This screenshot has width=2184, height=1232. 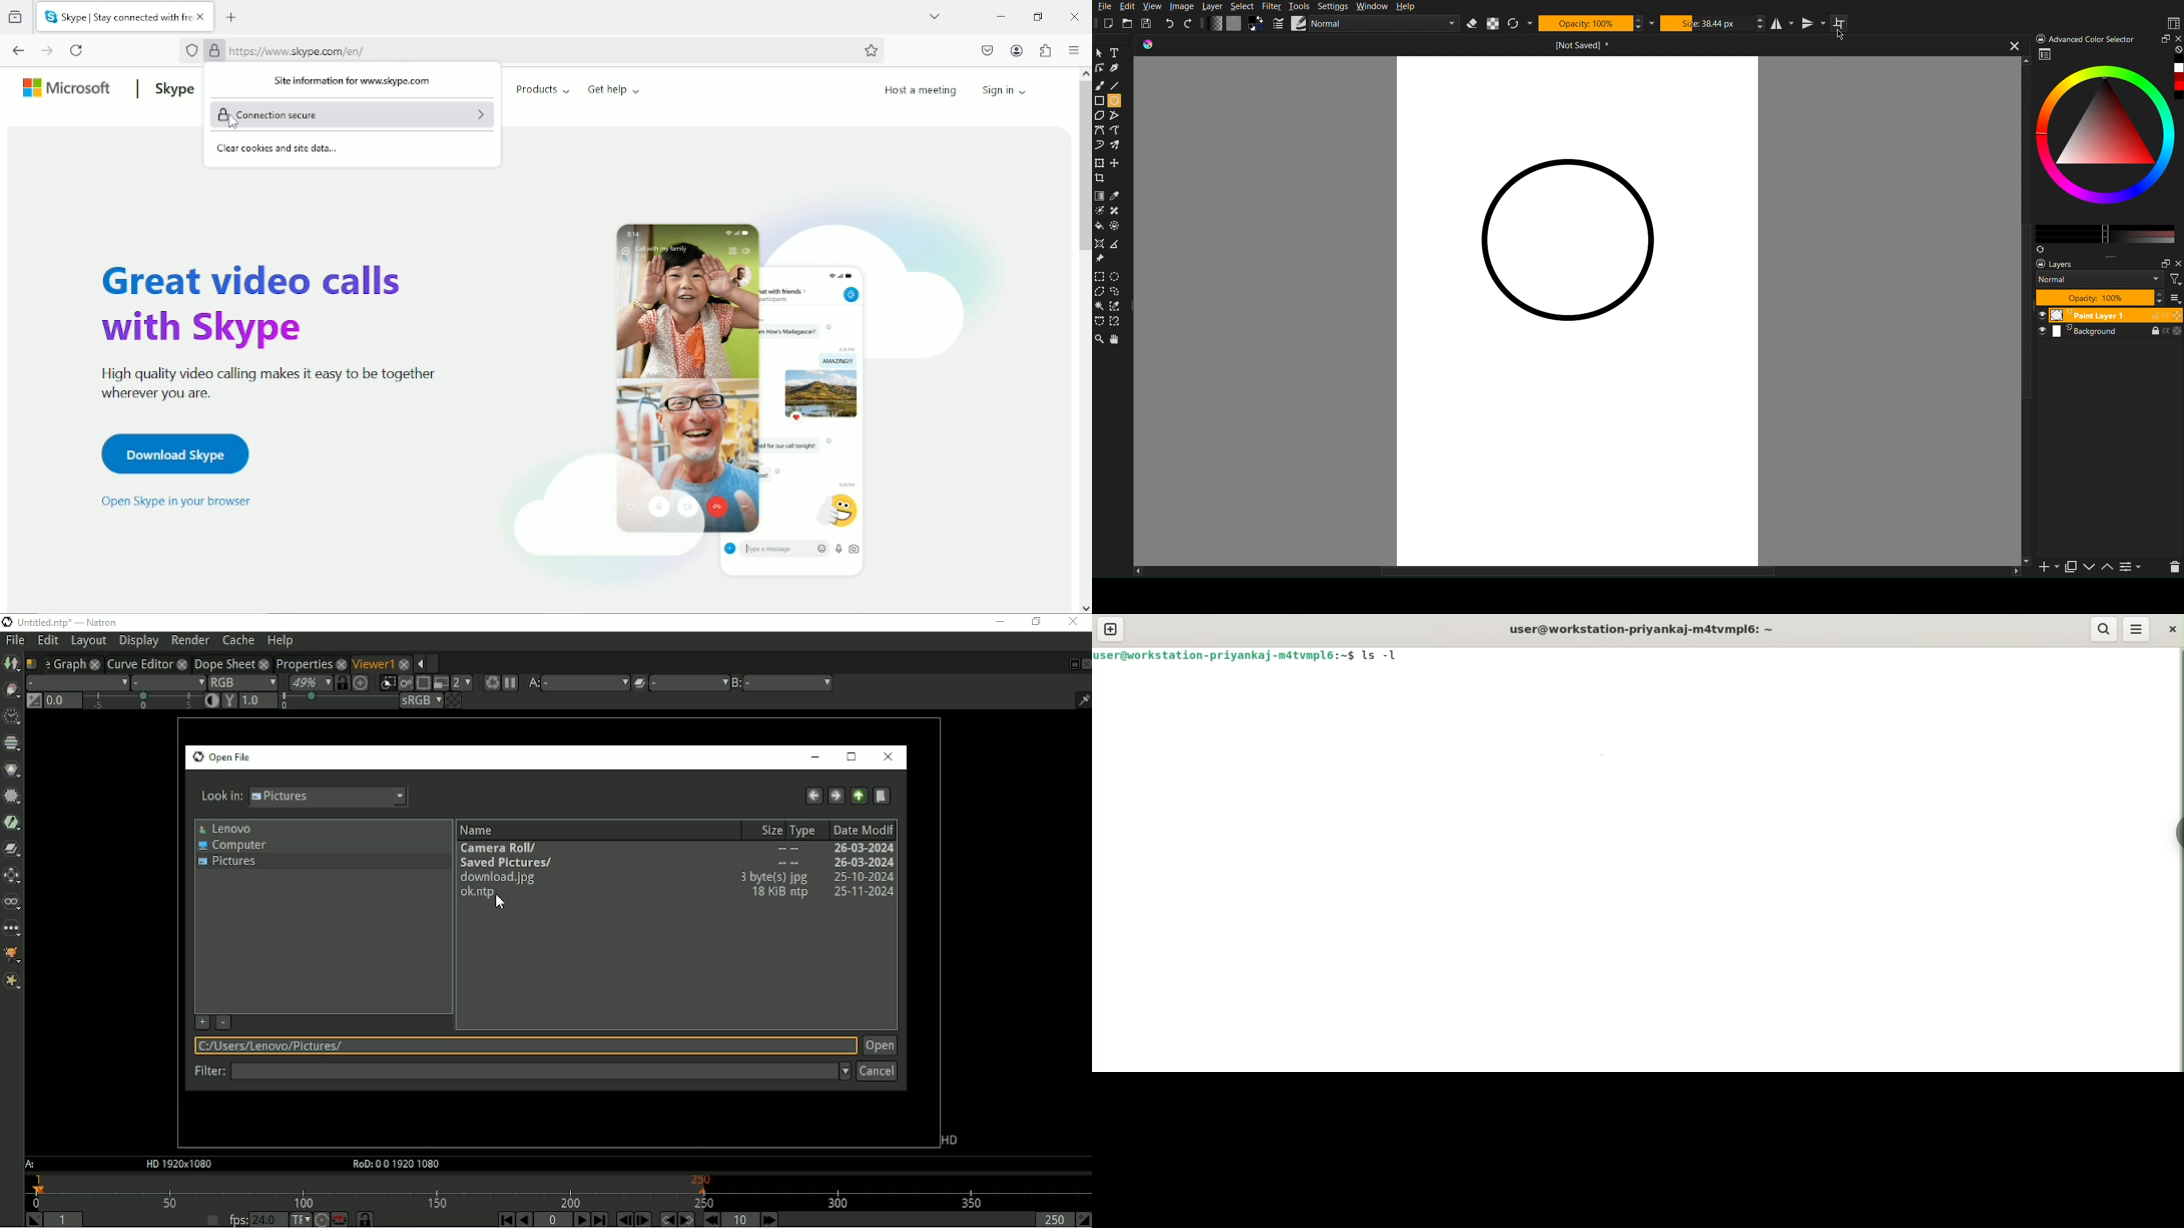 I want to click on Erase, so click(x=1474, y=23).